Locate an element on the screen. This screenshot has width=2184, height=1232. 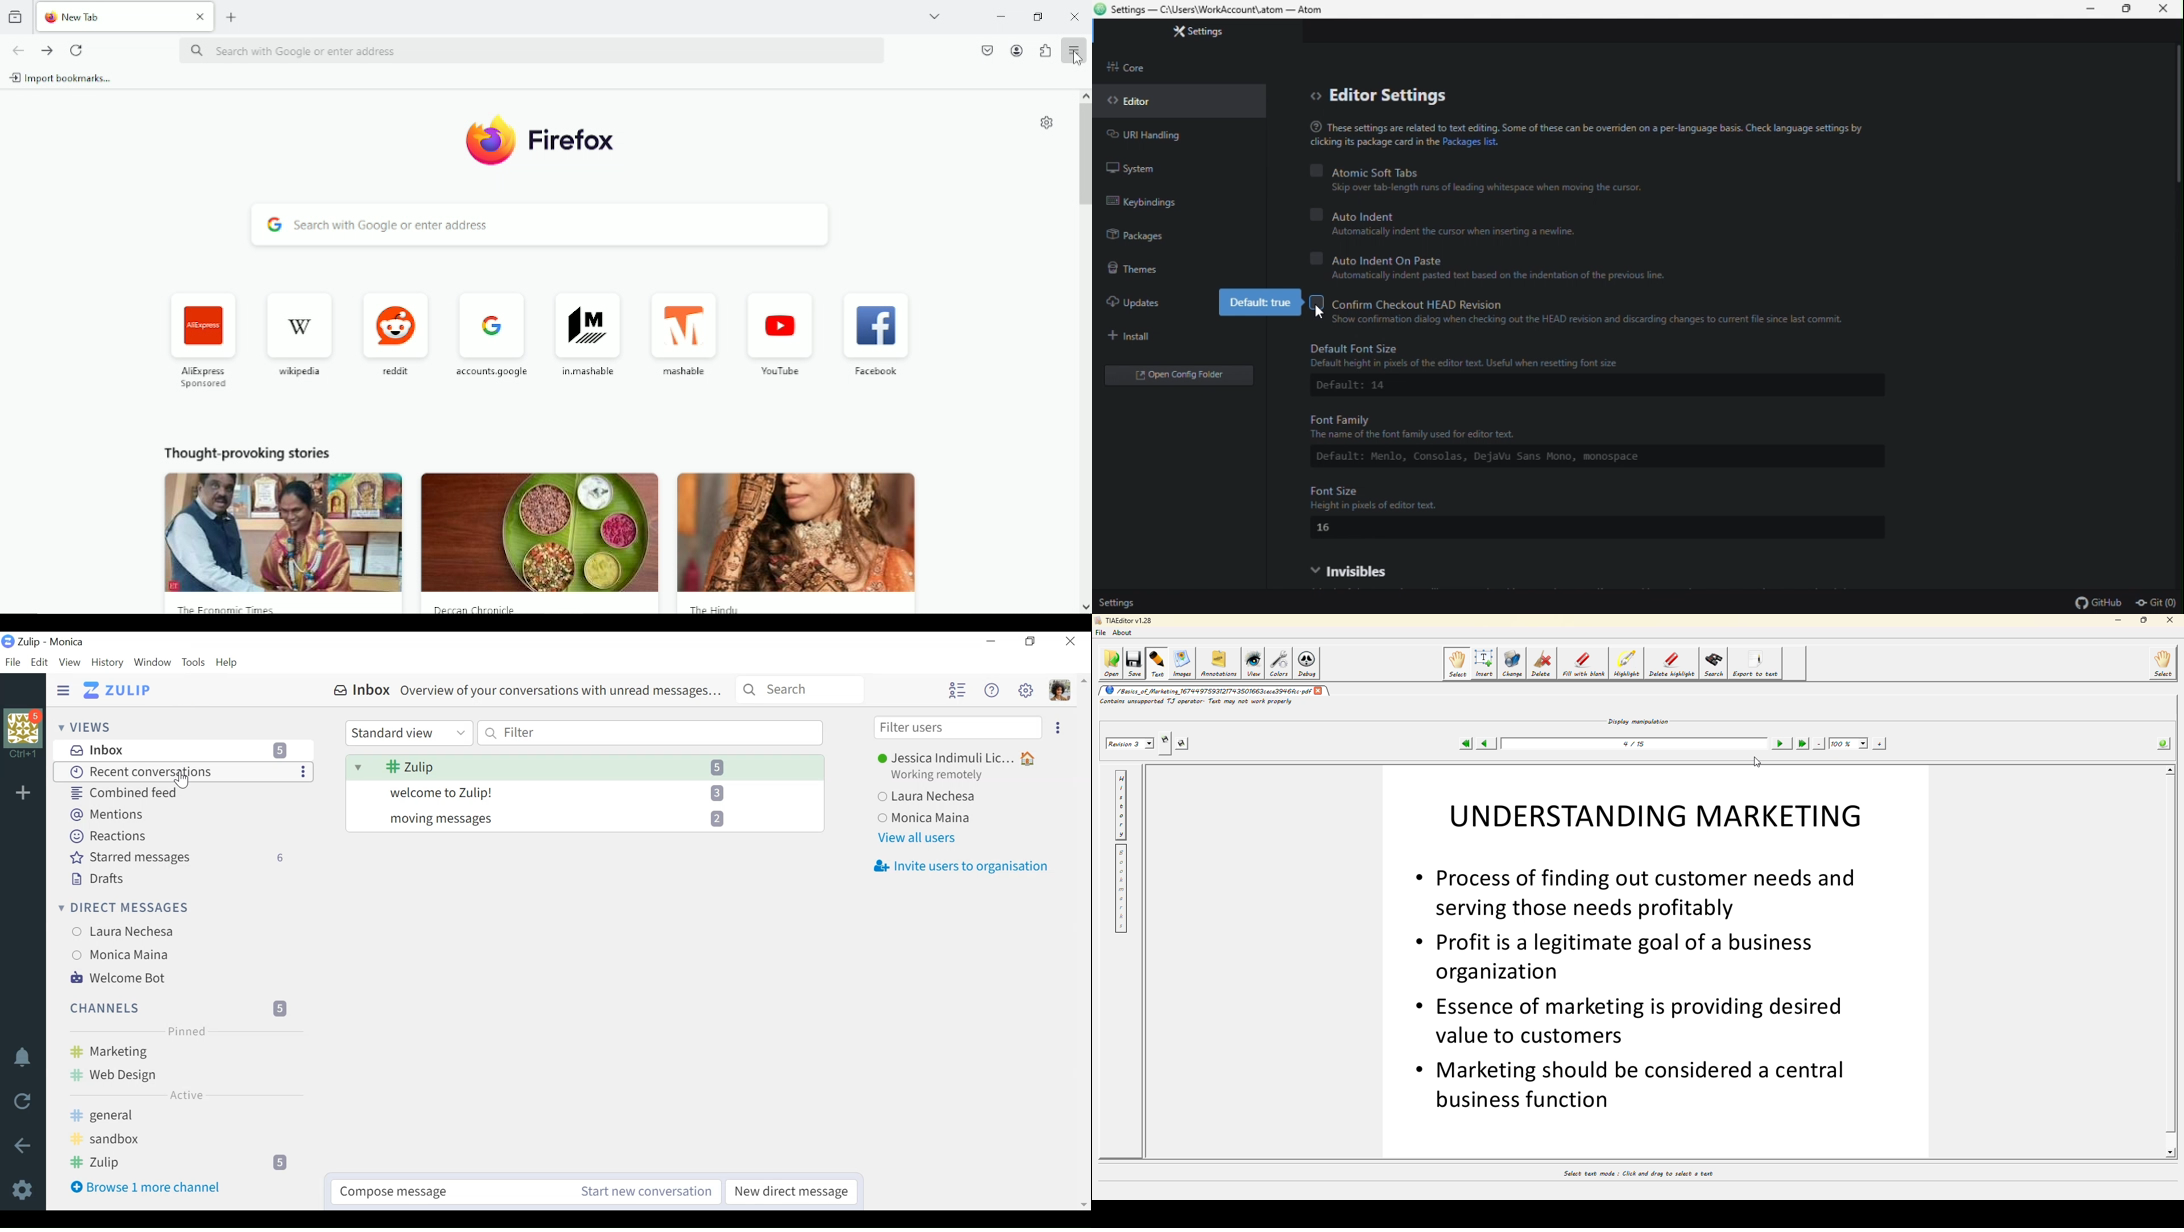
Recent conversations is located at coordinates (173, 772).